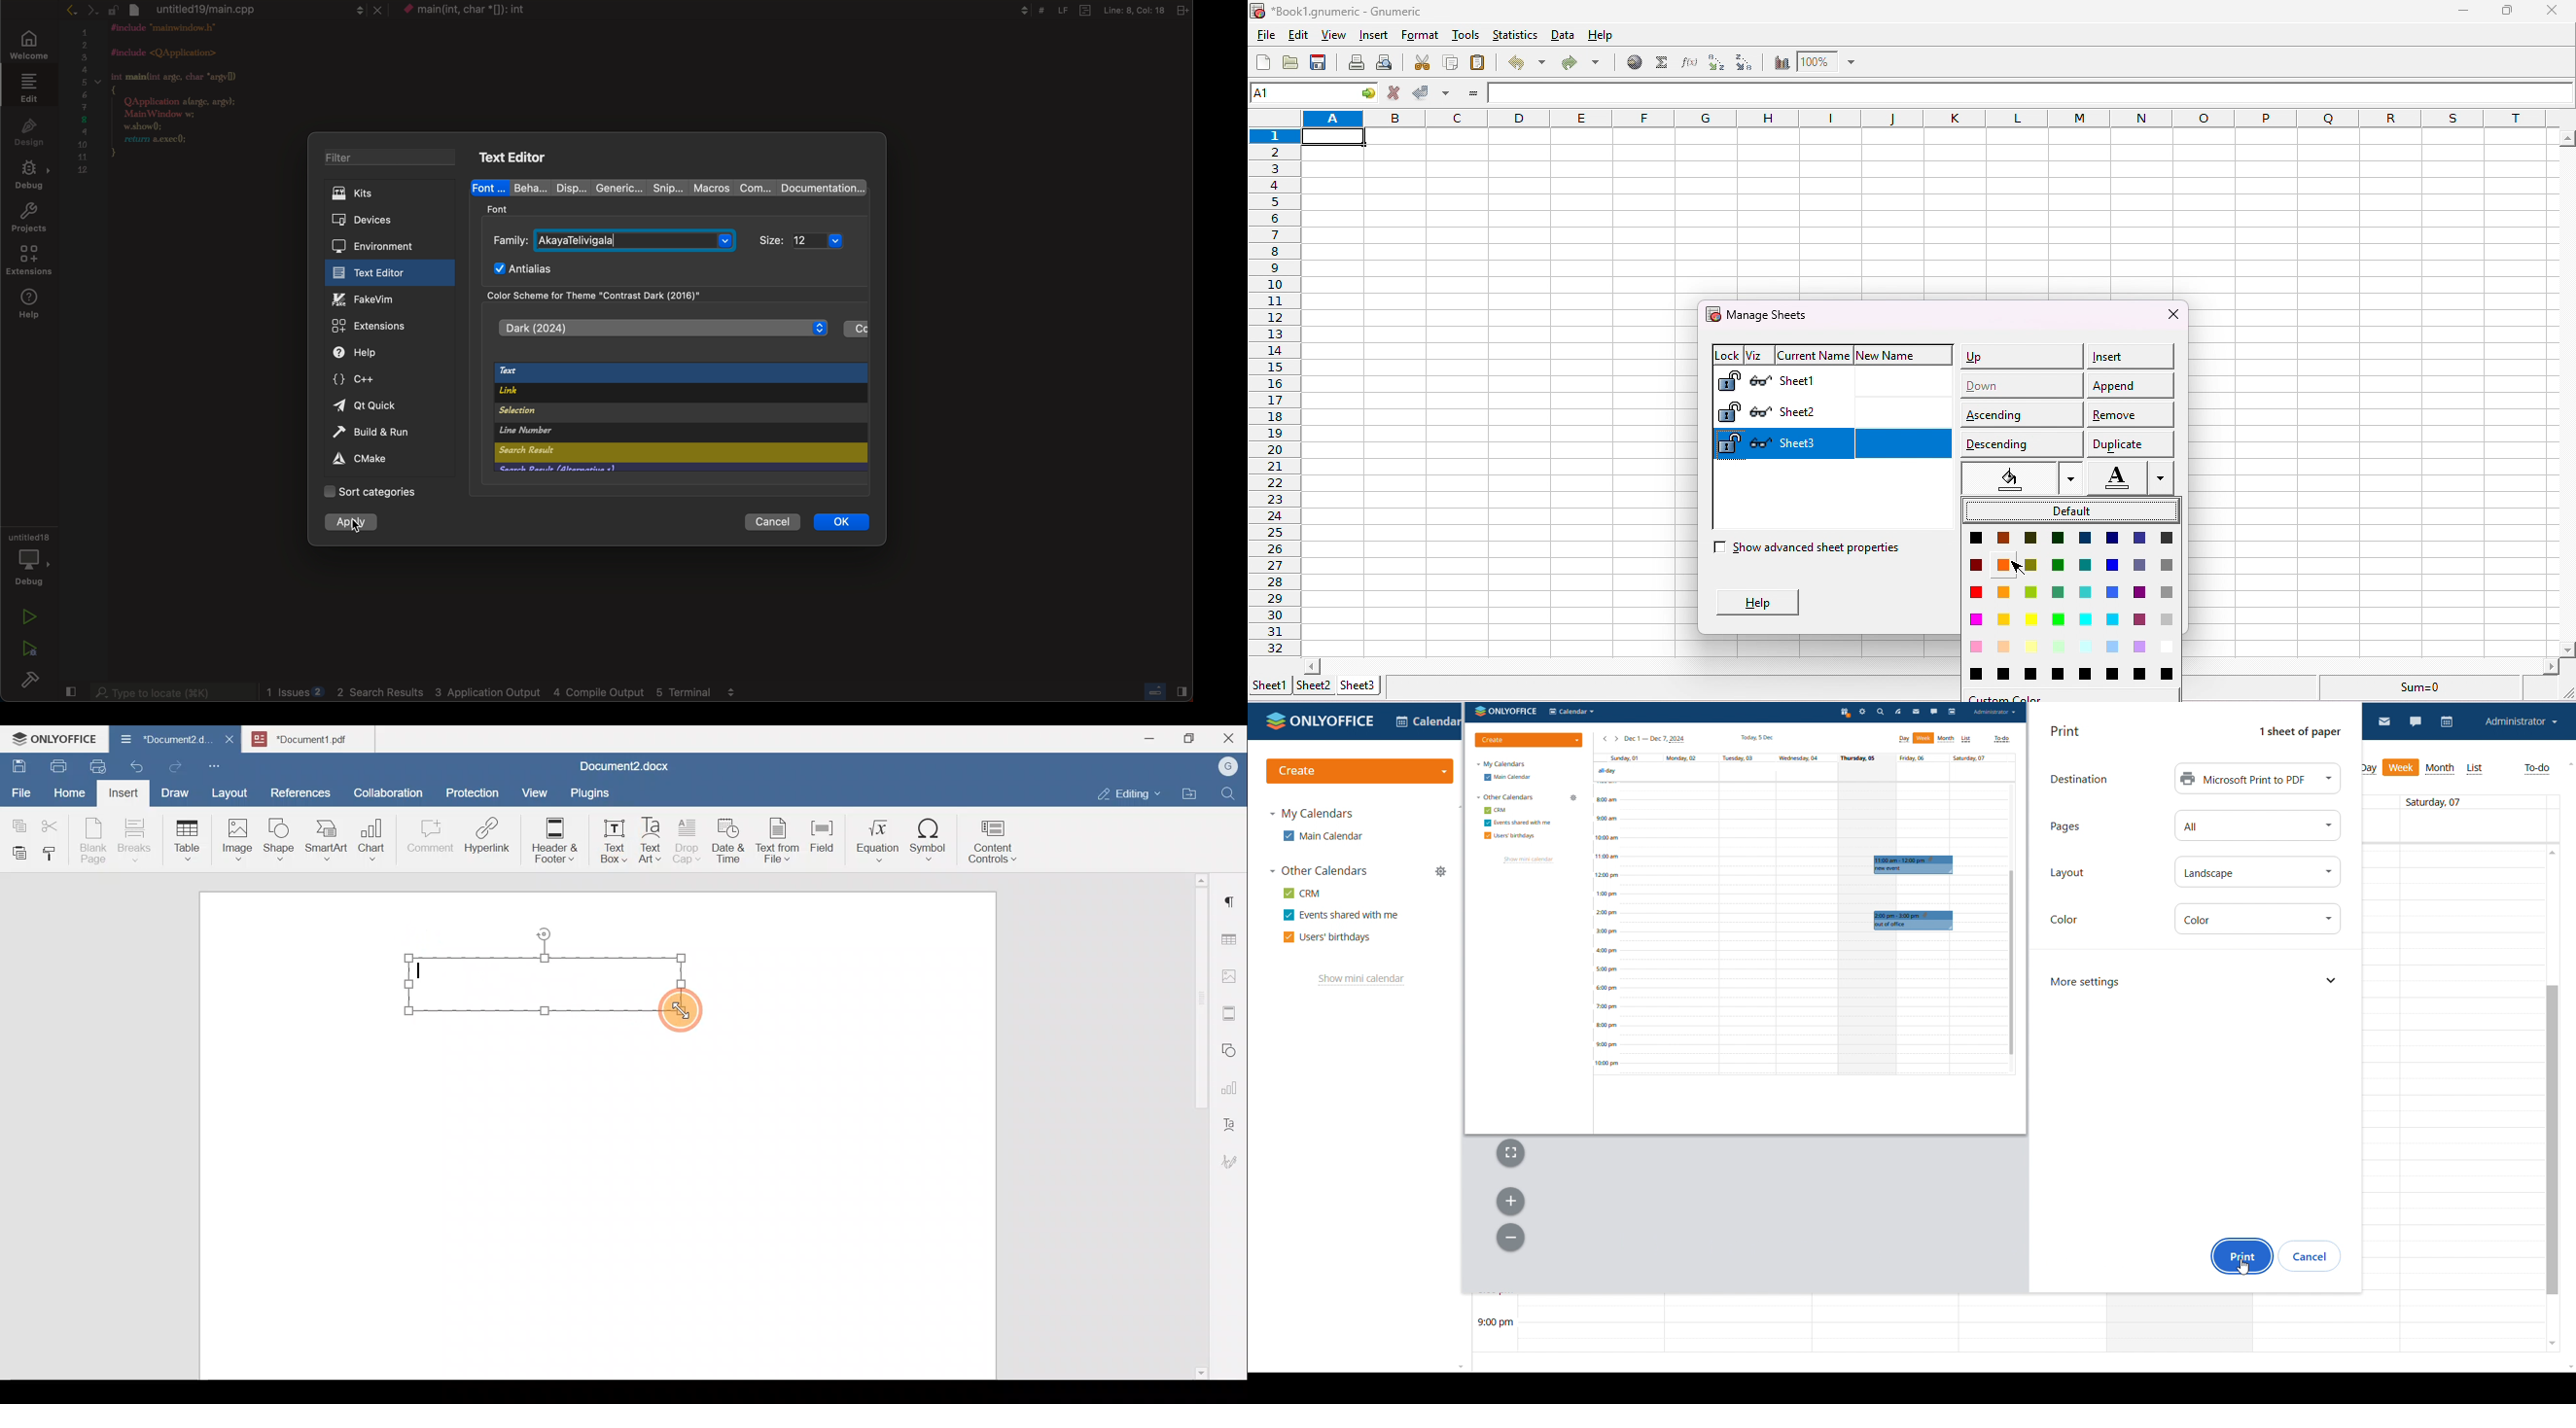  What do you see at coordinates (711, 187) in the screenshot?
I see `macros` at bounding box center [711, 187].